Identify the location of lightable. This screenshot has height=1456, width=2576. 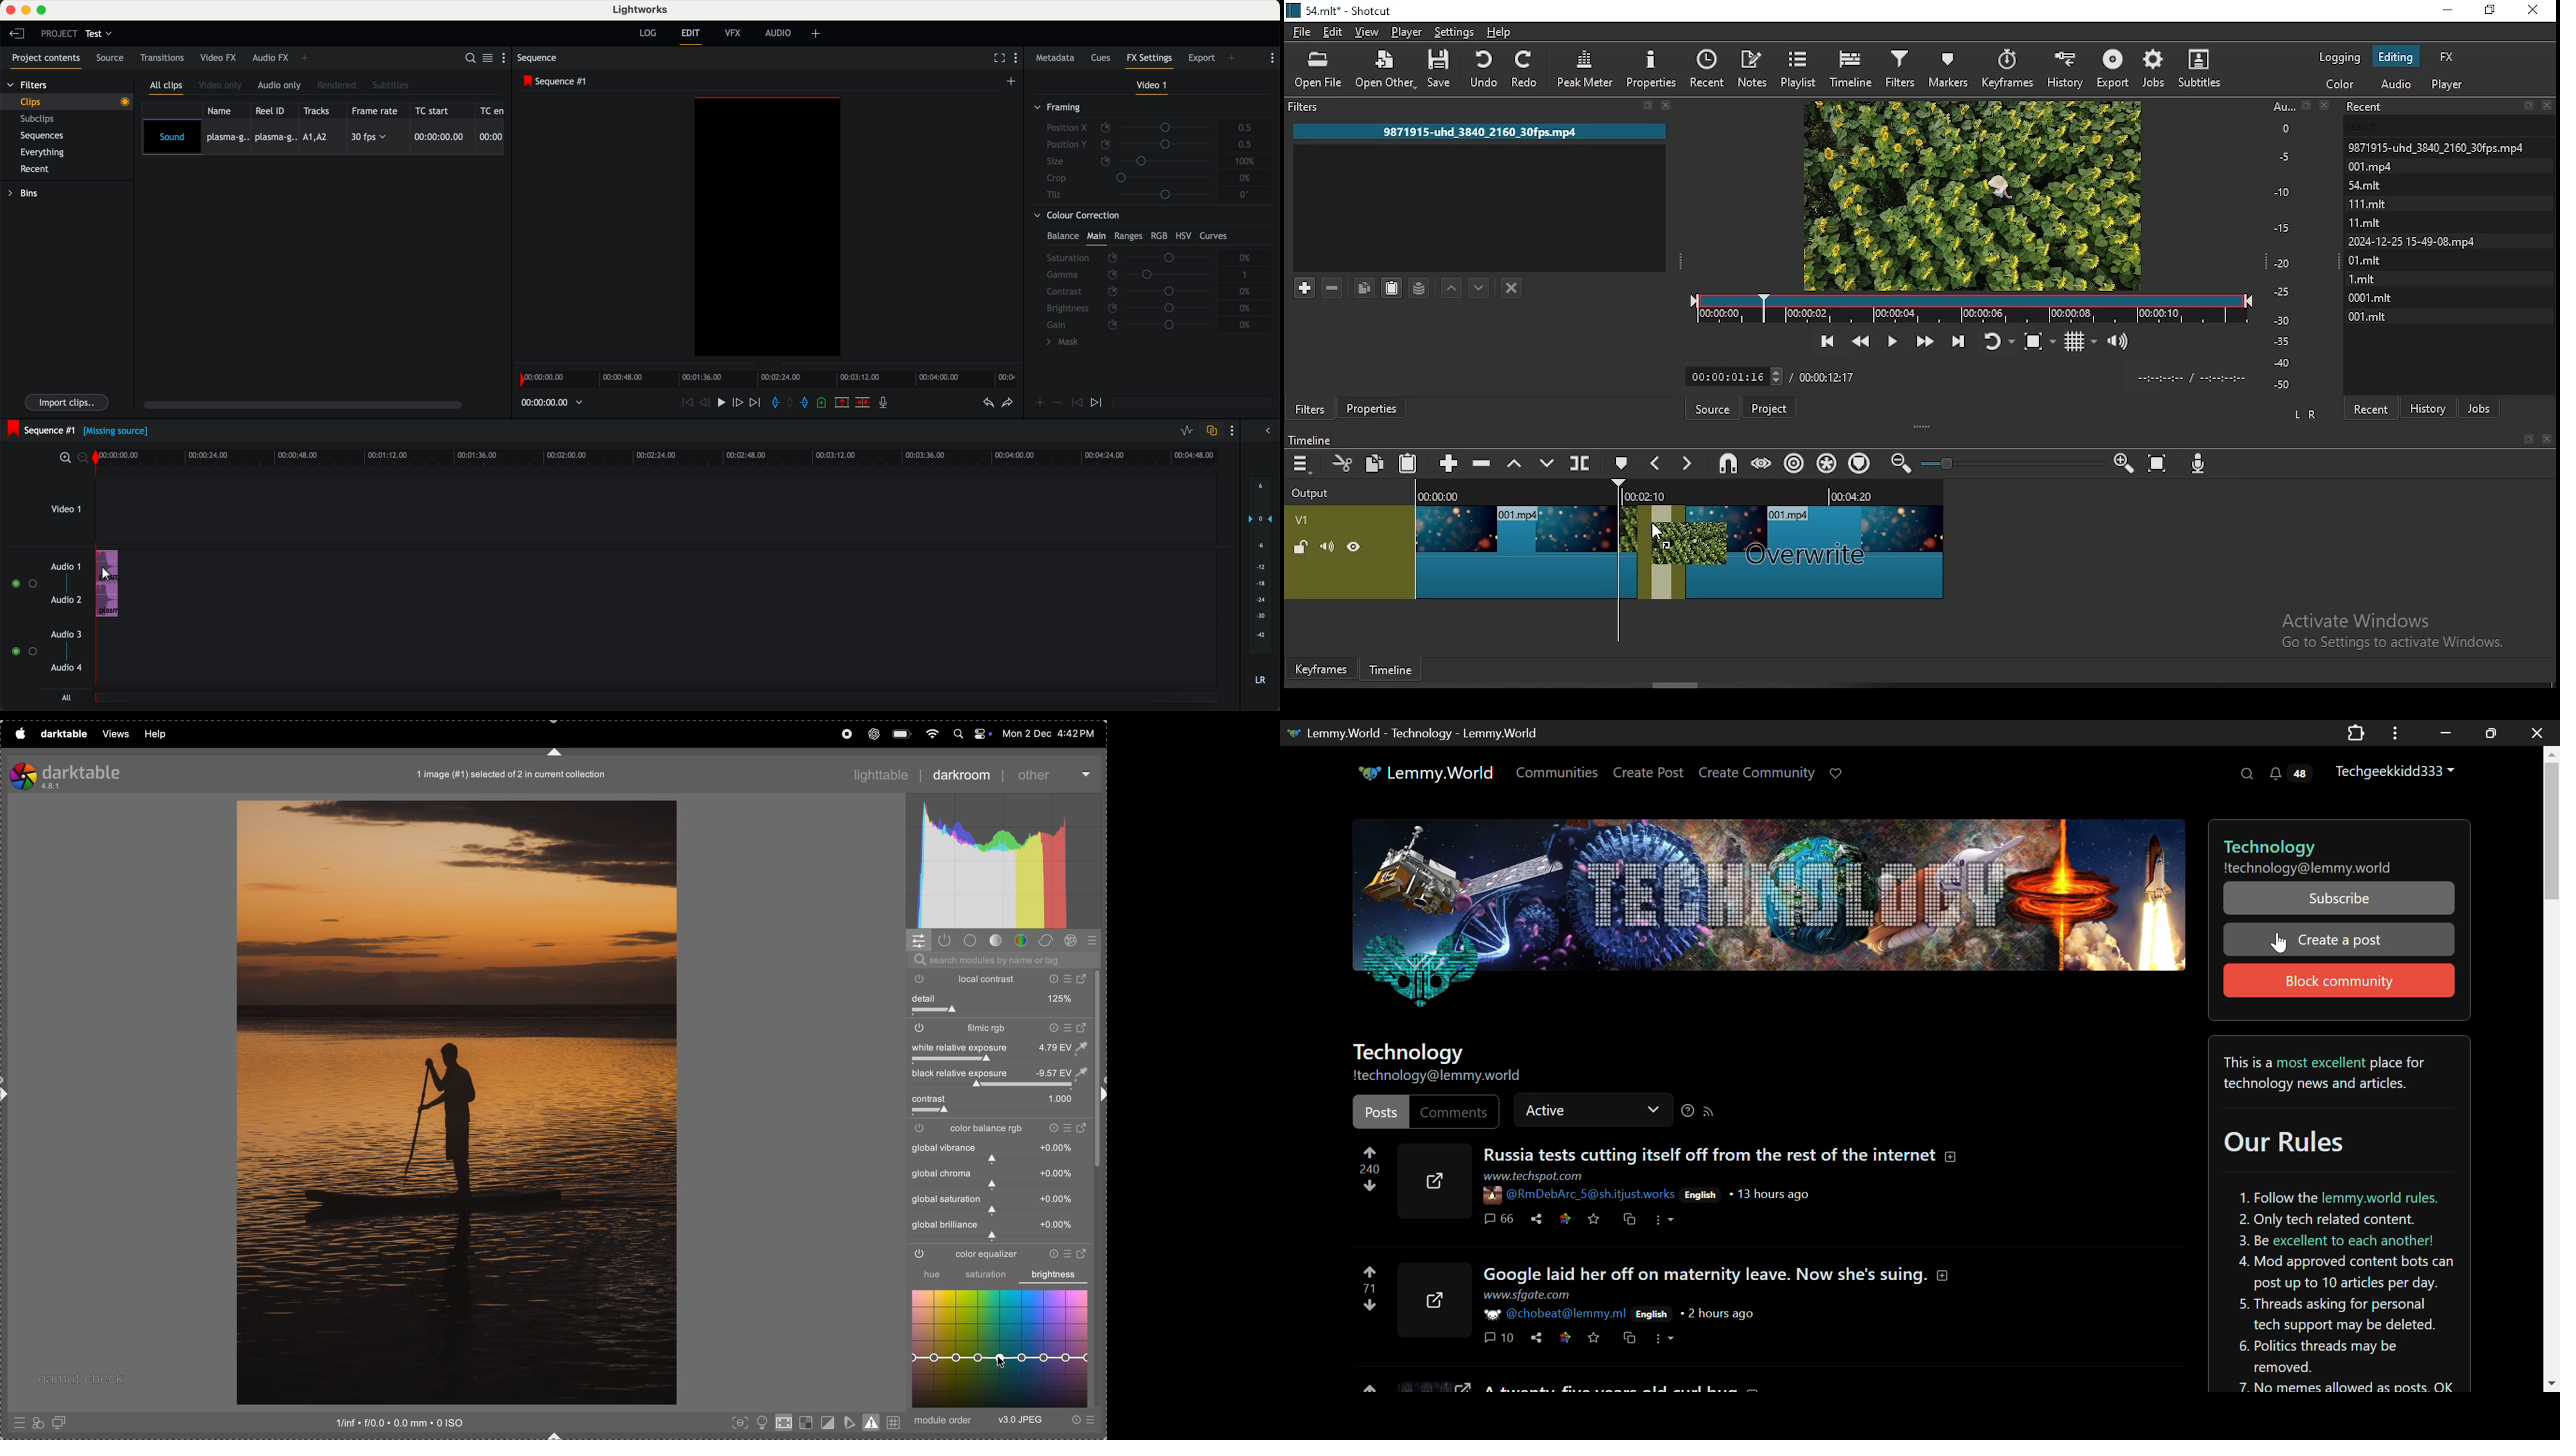
(876, 772).